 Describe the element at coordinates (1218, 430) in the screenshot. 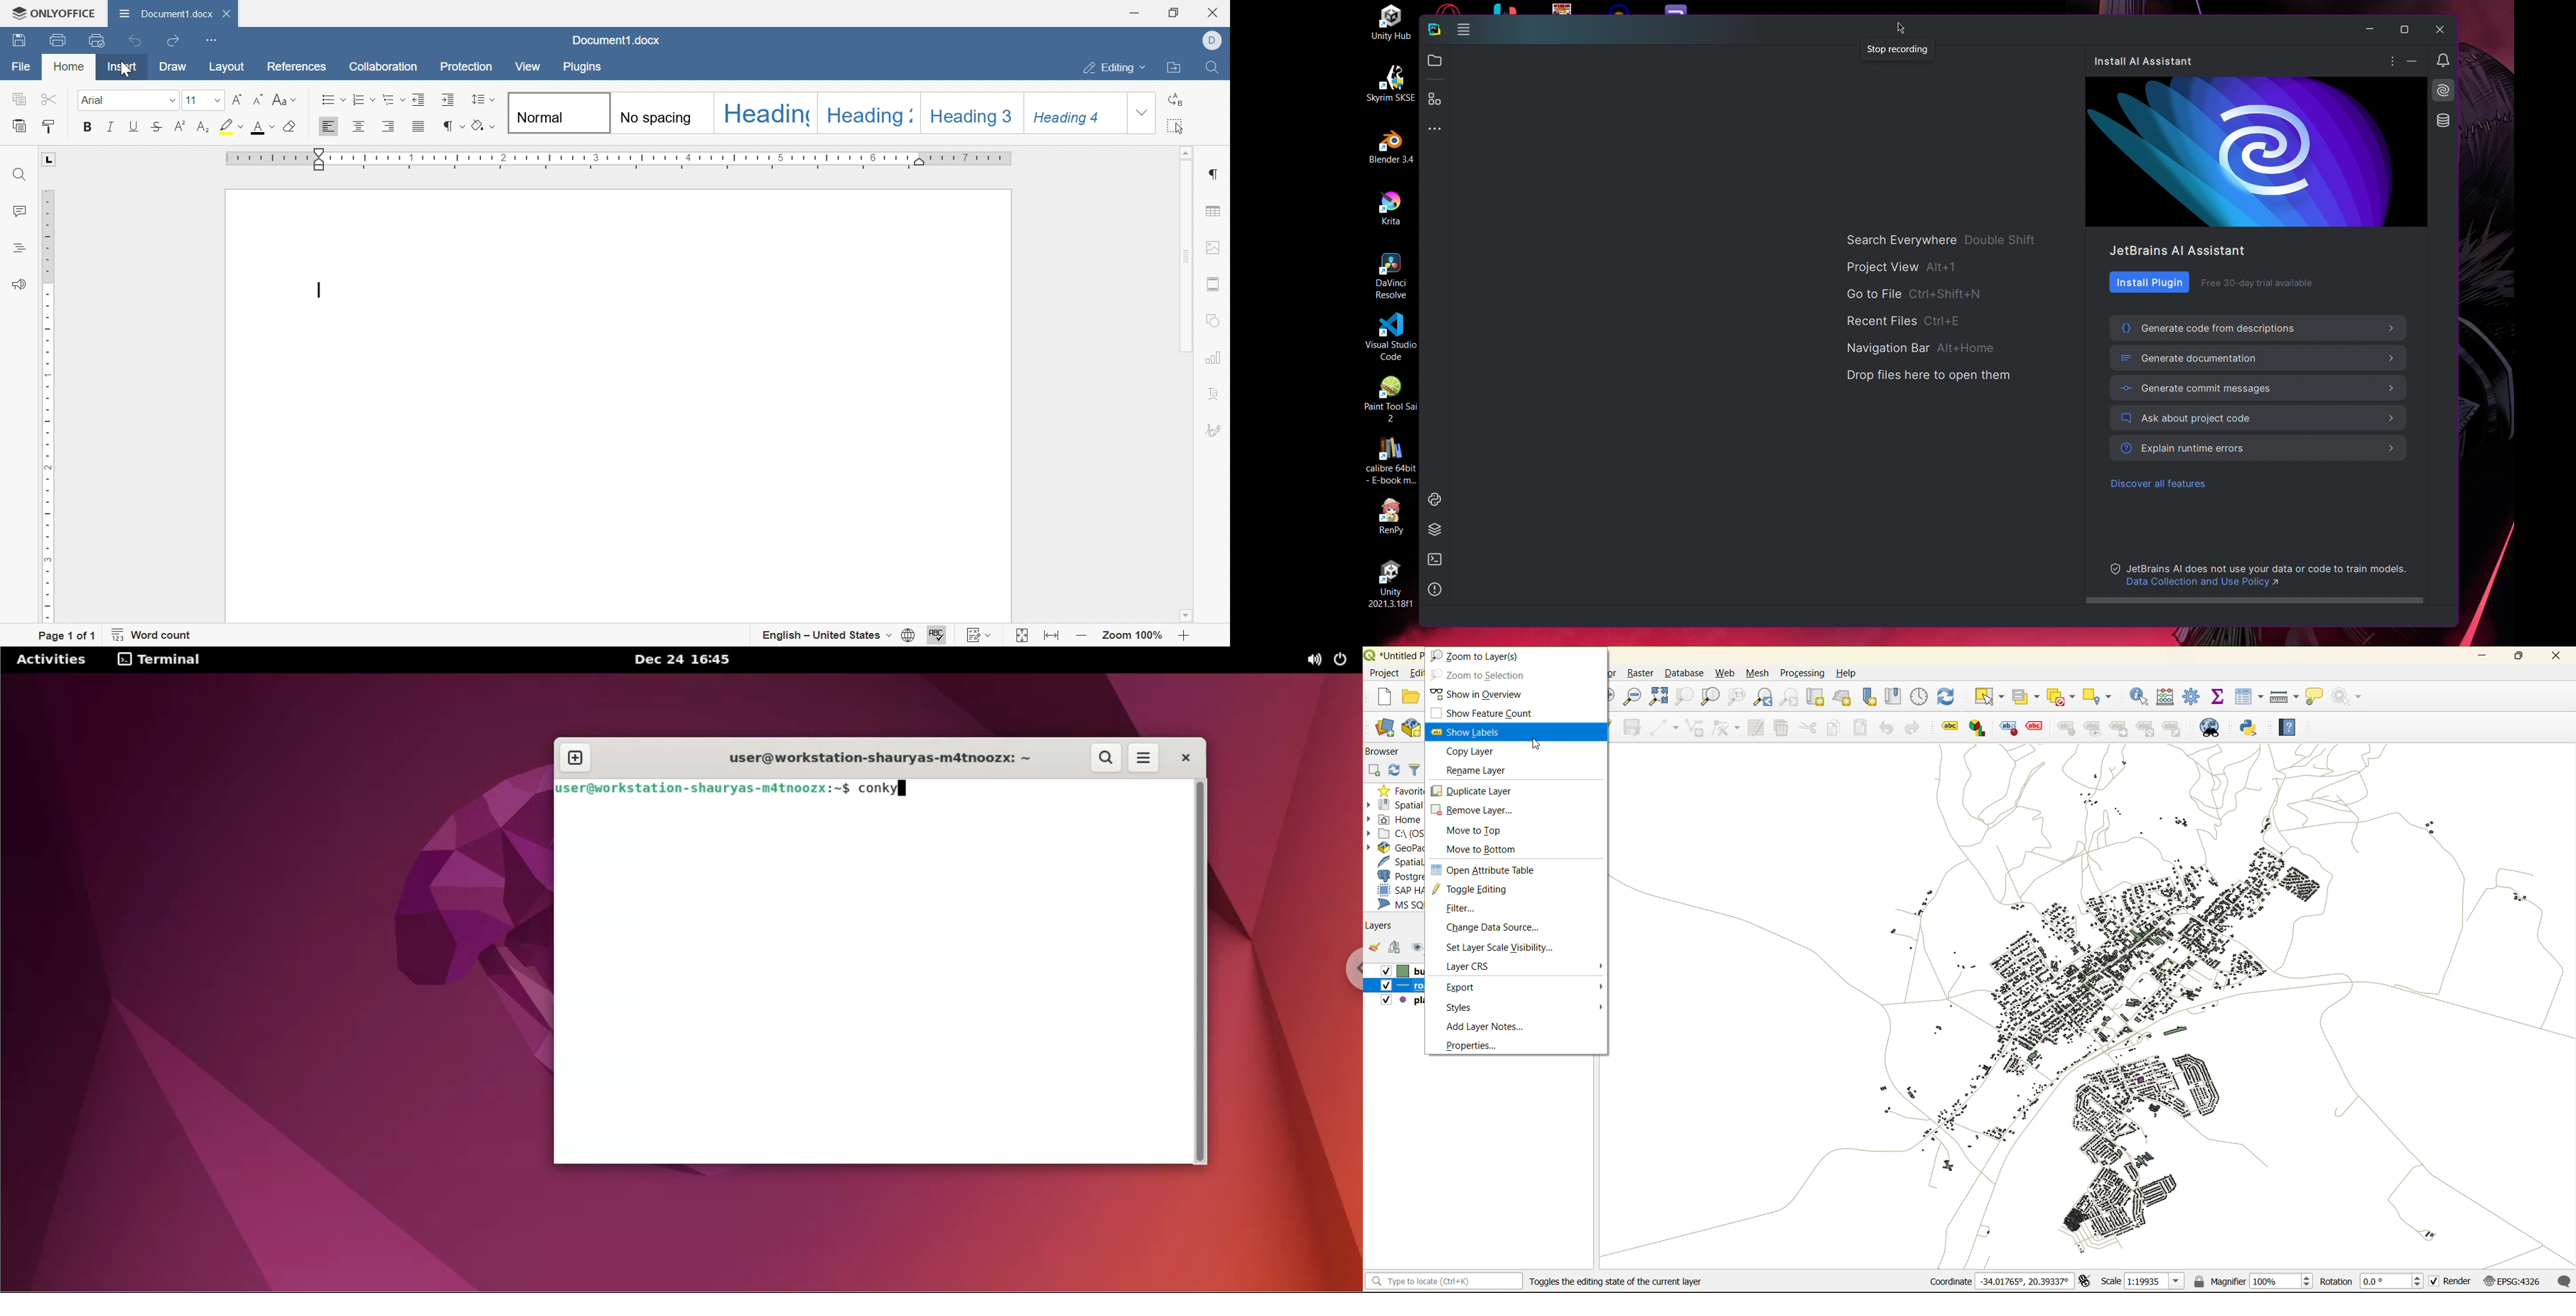

I see `Signature settings` at that location.